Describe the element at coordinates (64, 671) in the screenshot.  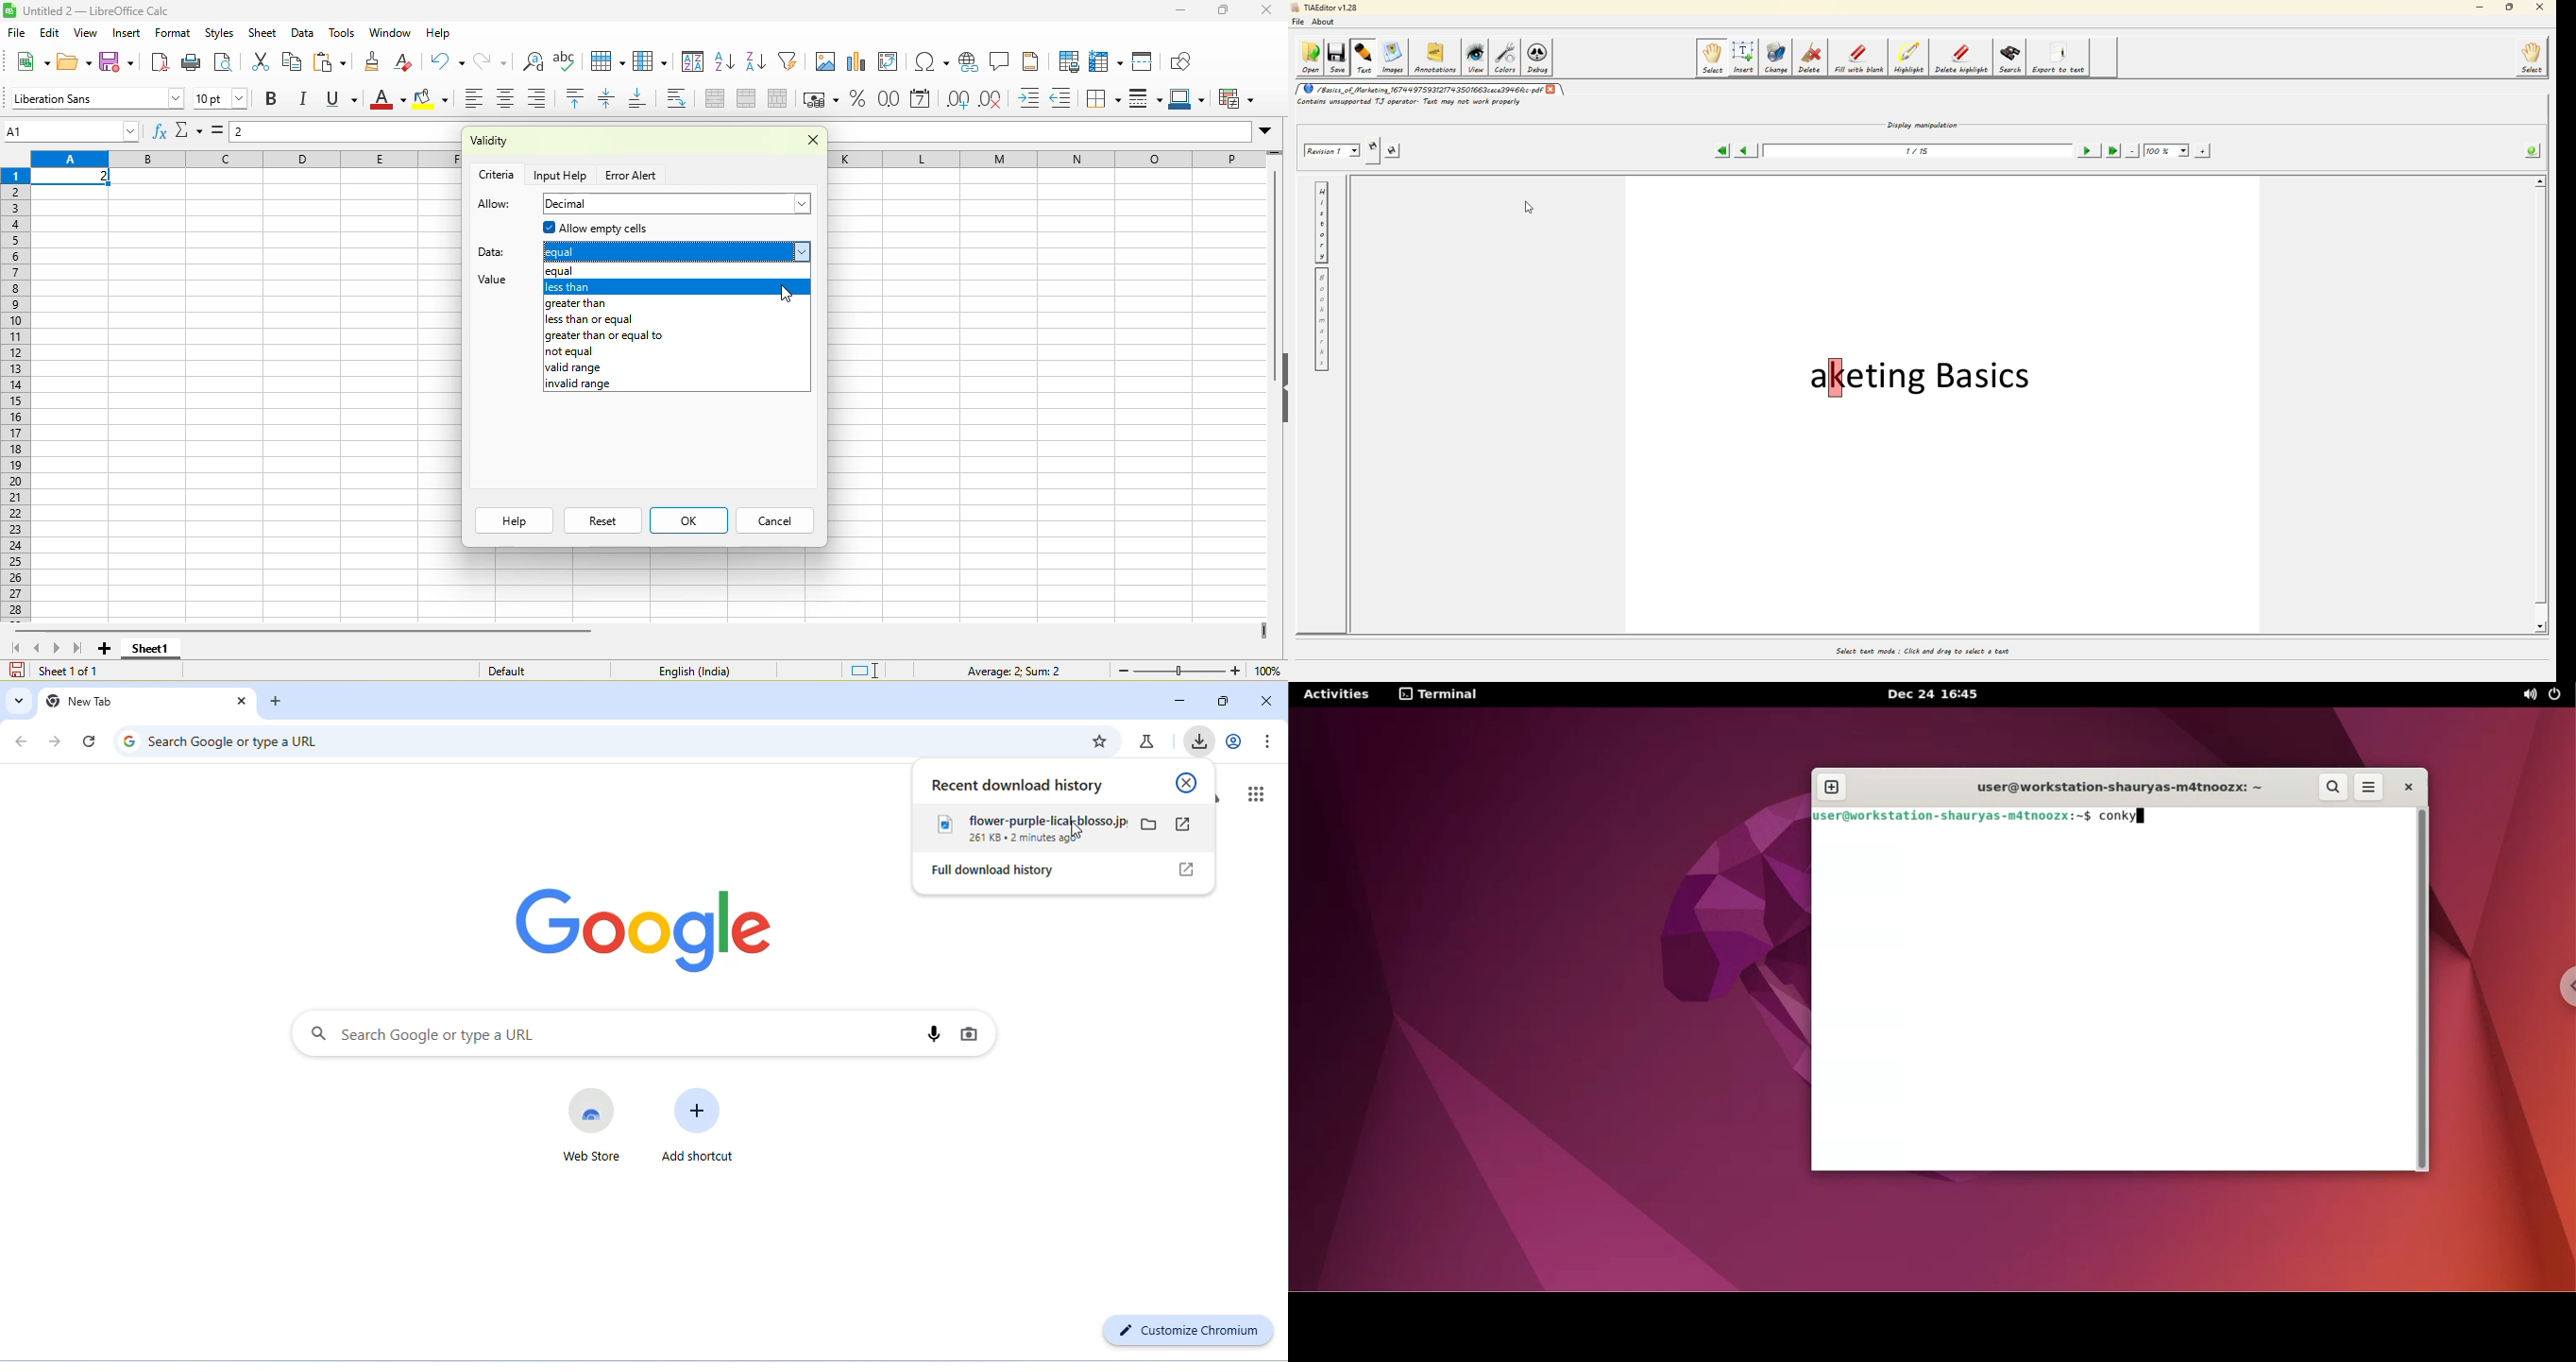
I see `sheet 1 0f 1` at that location.